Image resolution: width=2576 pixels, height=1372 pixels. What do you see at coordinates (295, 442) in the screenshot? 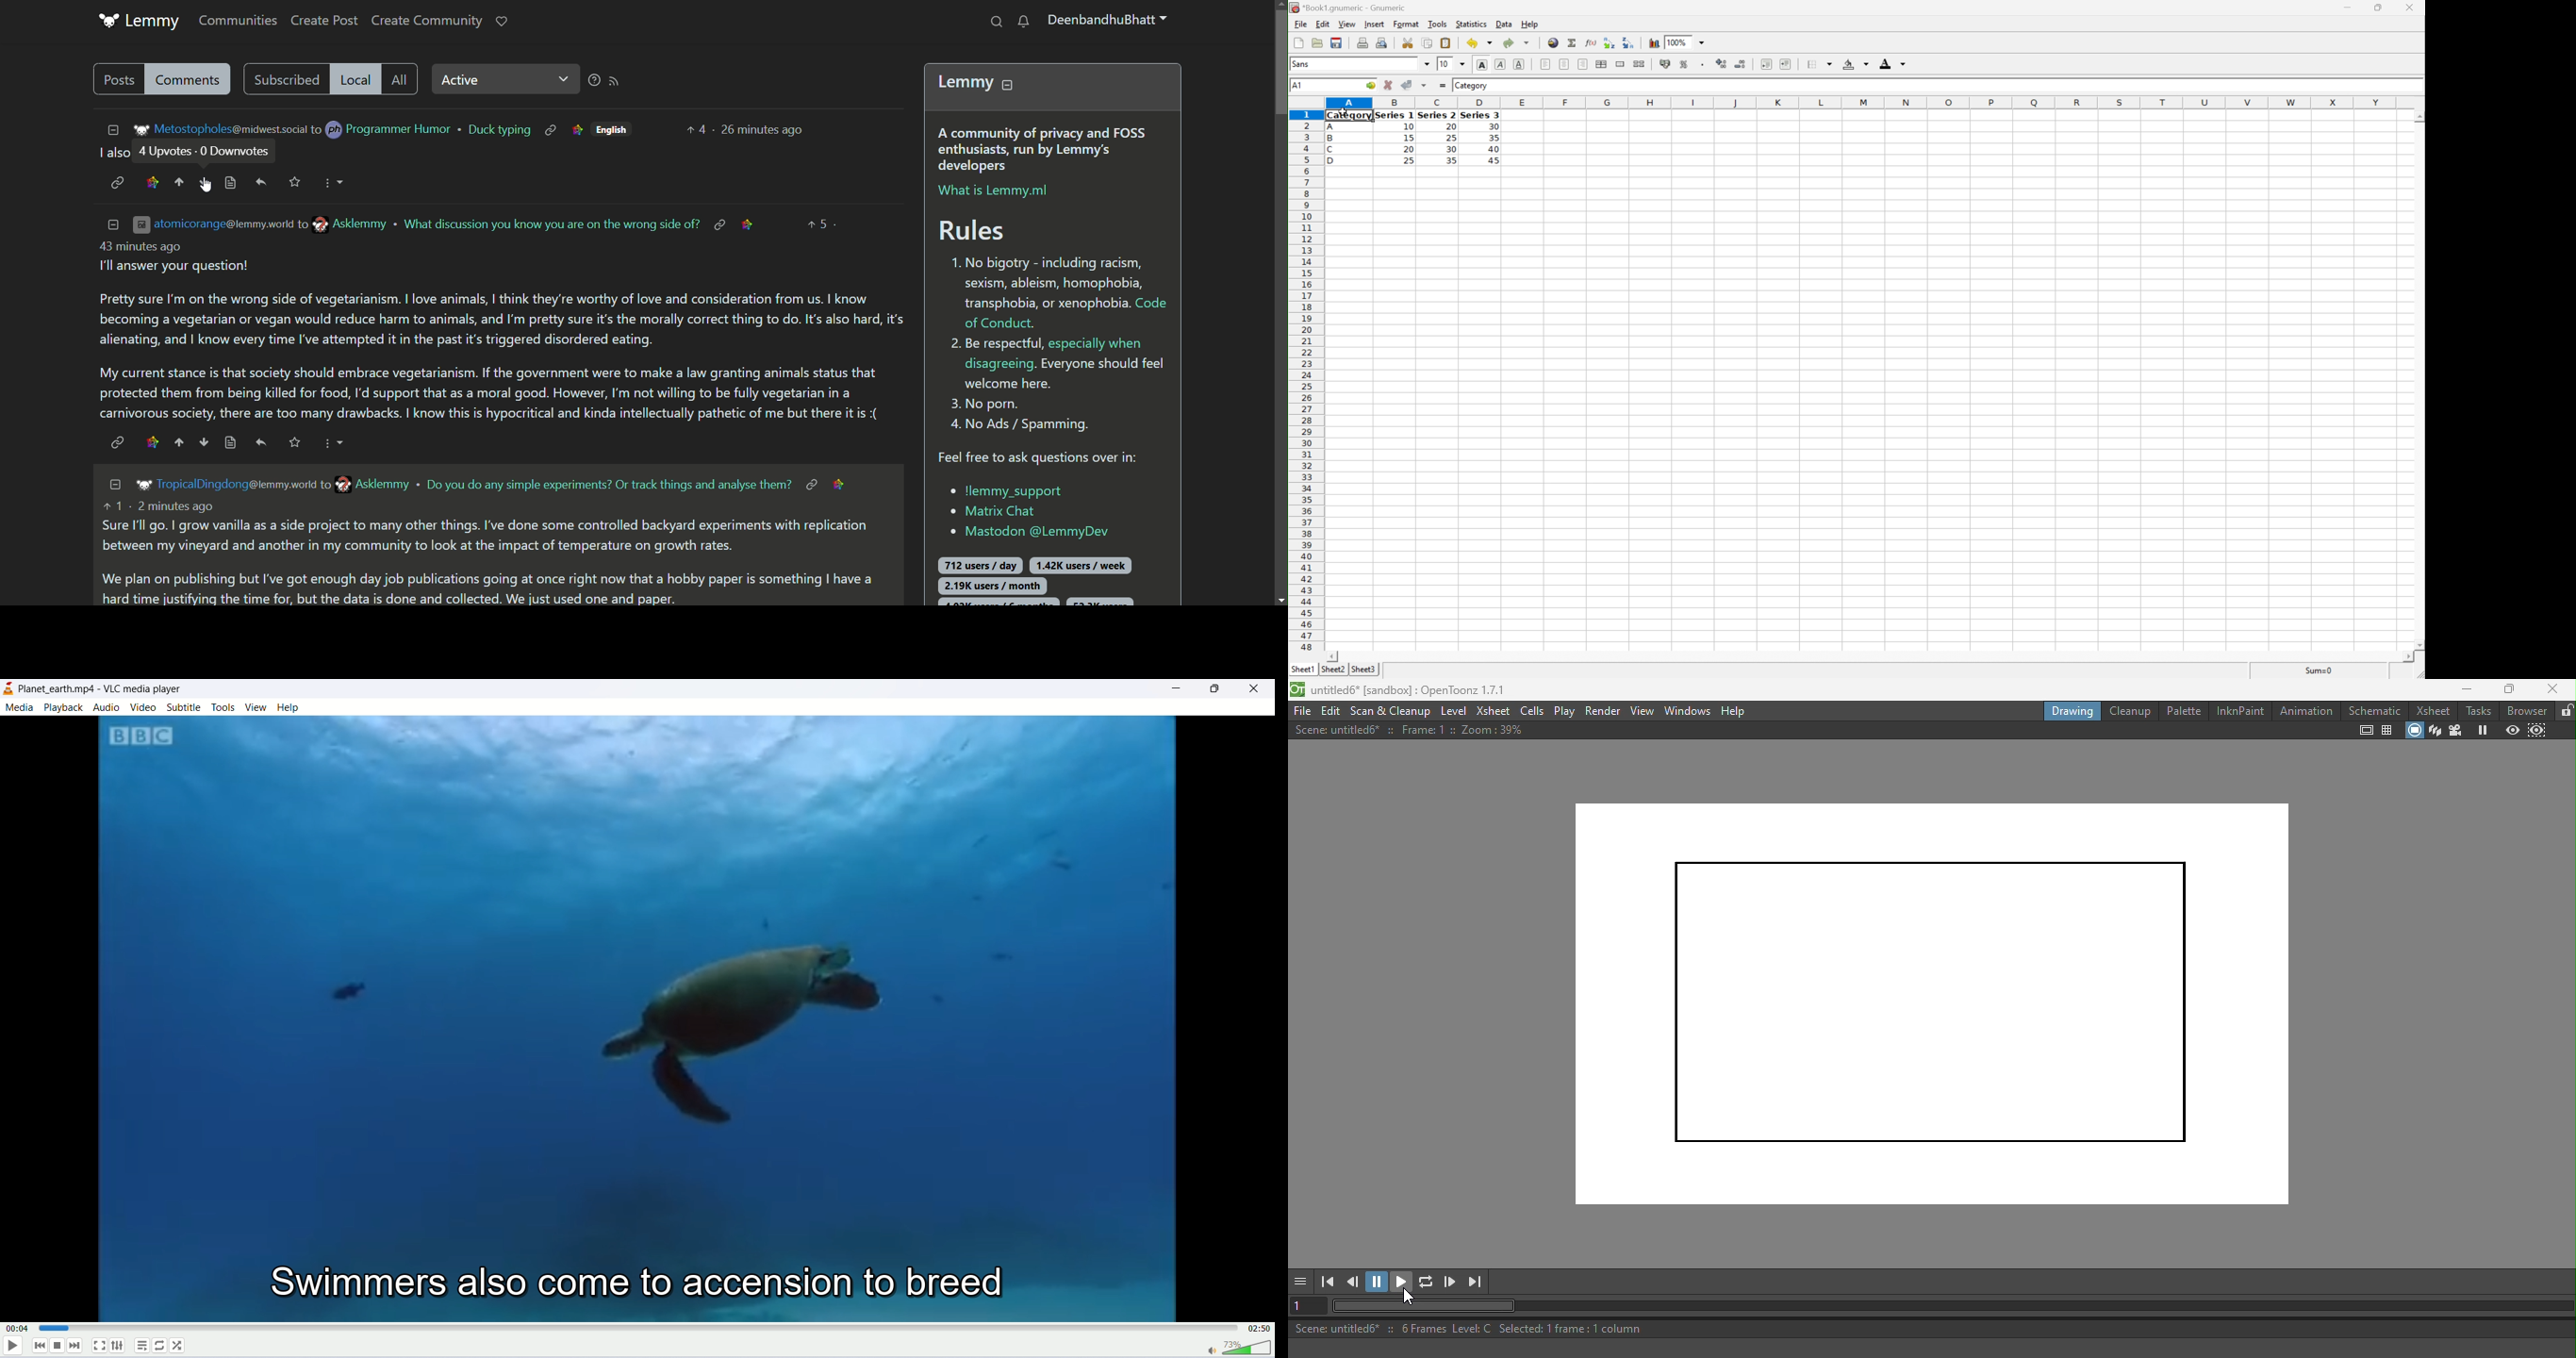
I see `bookmark` at bounding box center [295, 442].